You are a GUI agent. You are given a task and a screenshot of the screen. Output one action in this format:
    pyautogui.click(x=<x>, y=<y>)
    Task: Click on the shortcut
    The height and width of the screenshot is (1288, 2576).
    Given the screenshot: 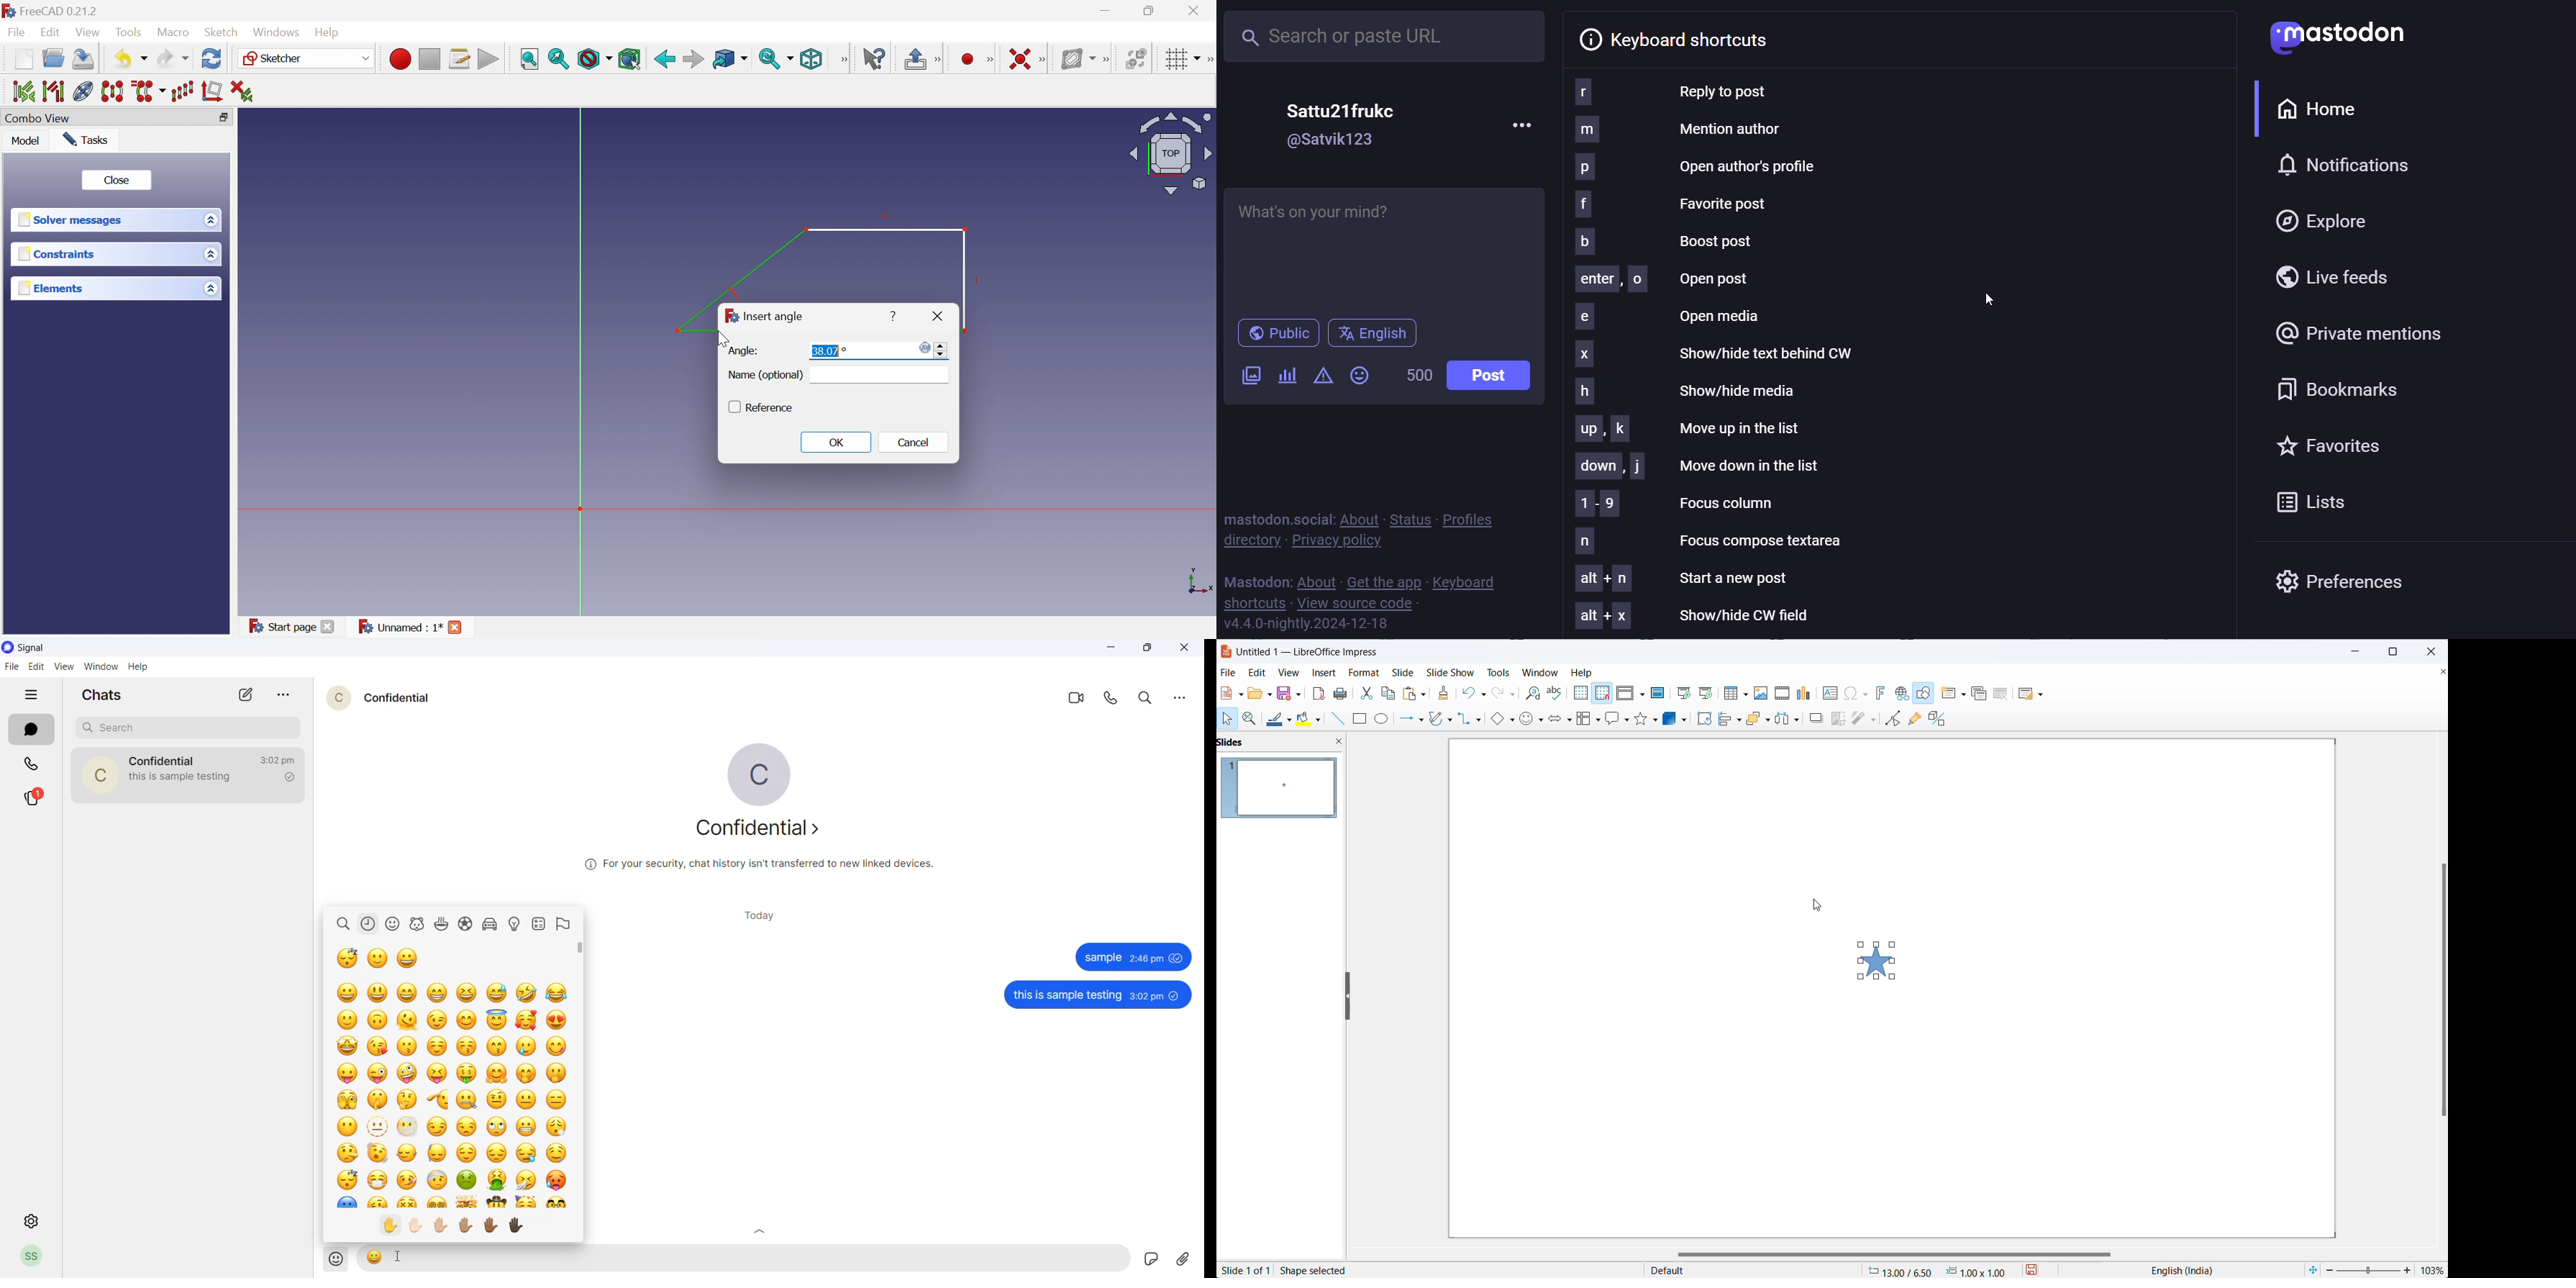 What is the action you would take?
    pyautogui.click(x=1253, y=602)
    